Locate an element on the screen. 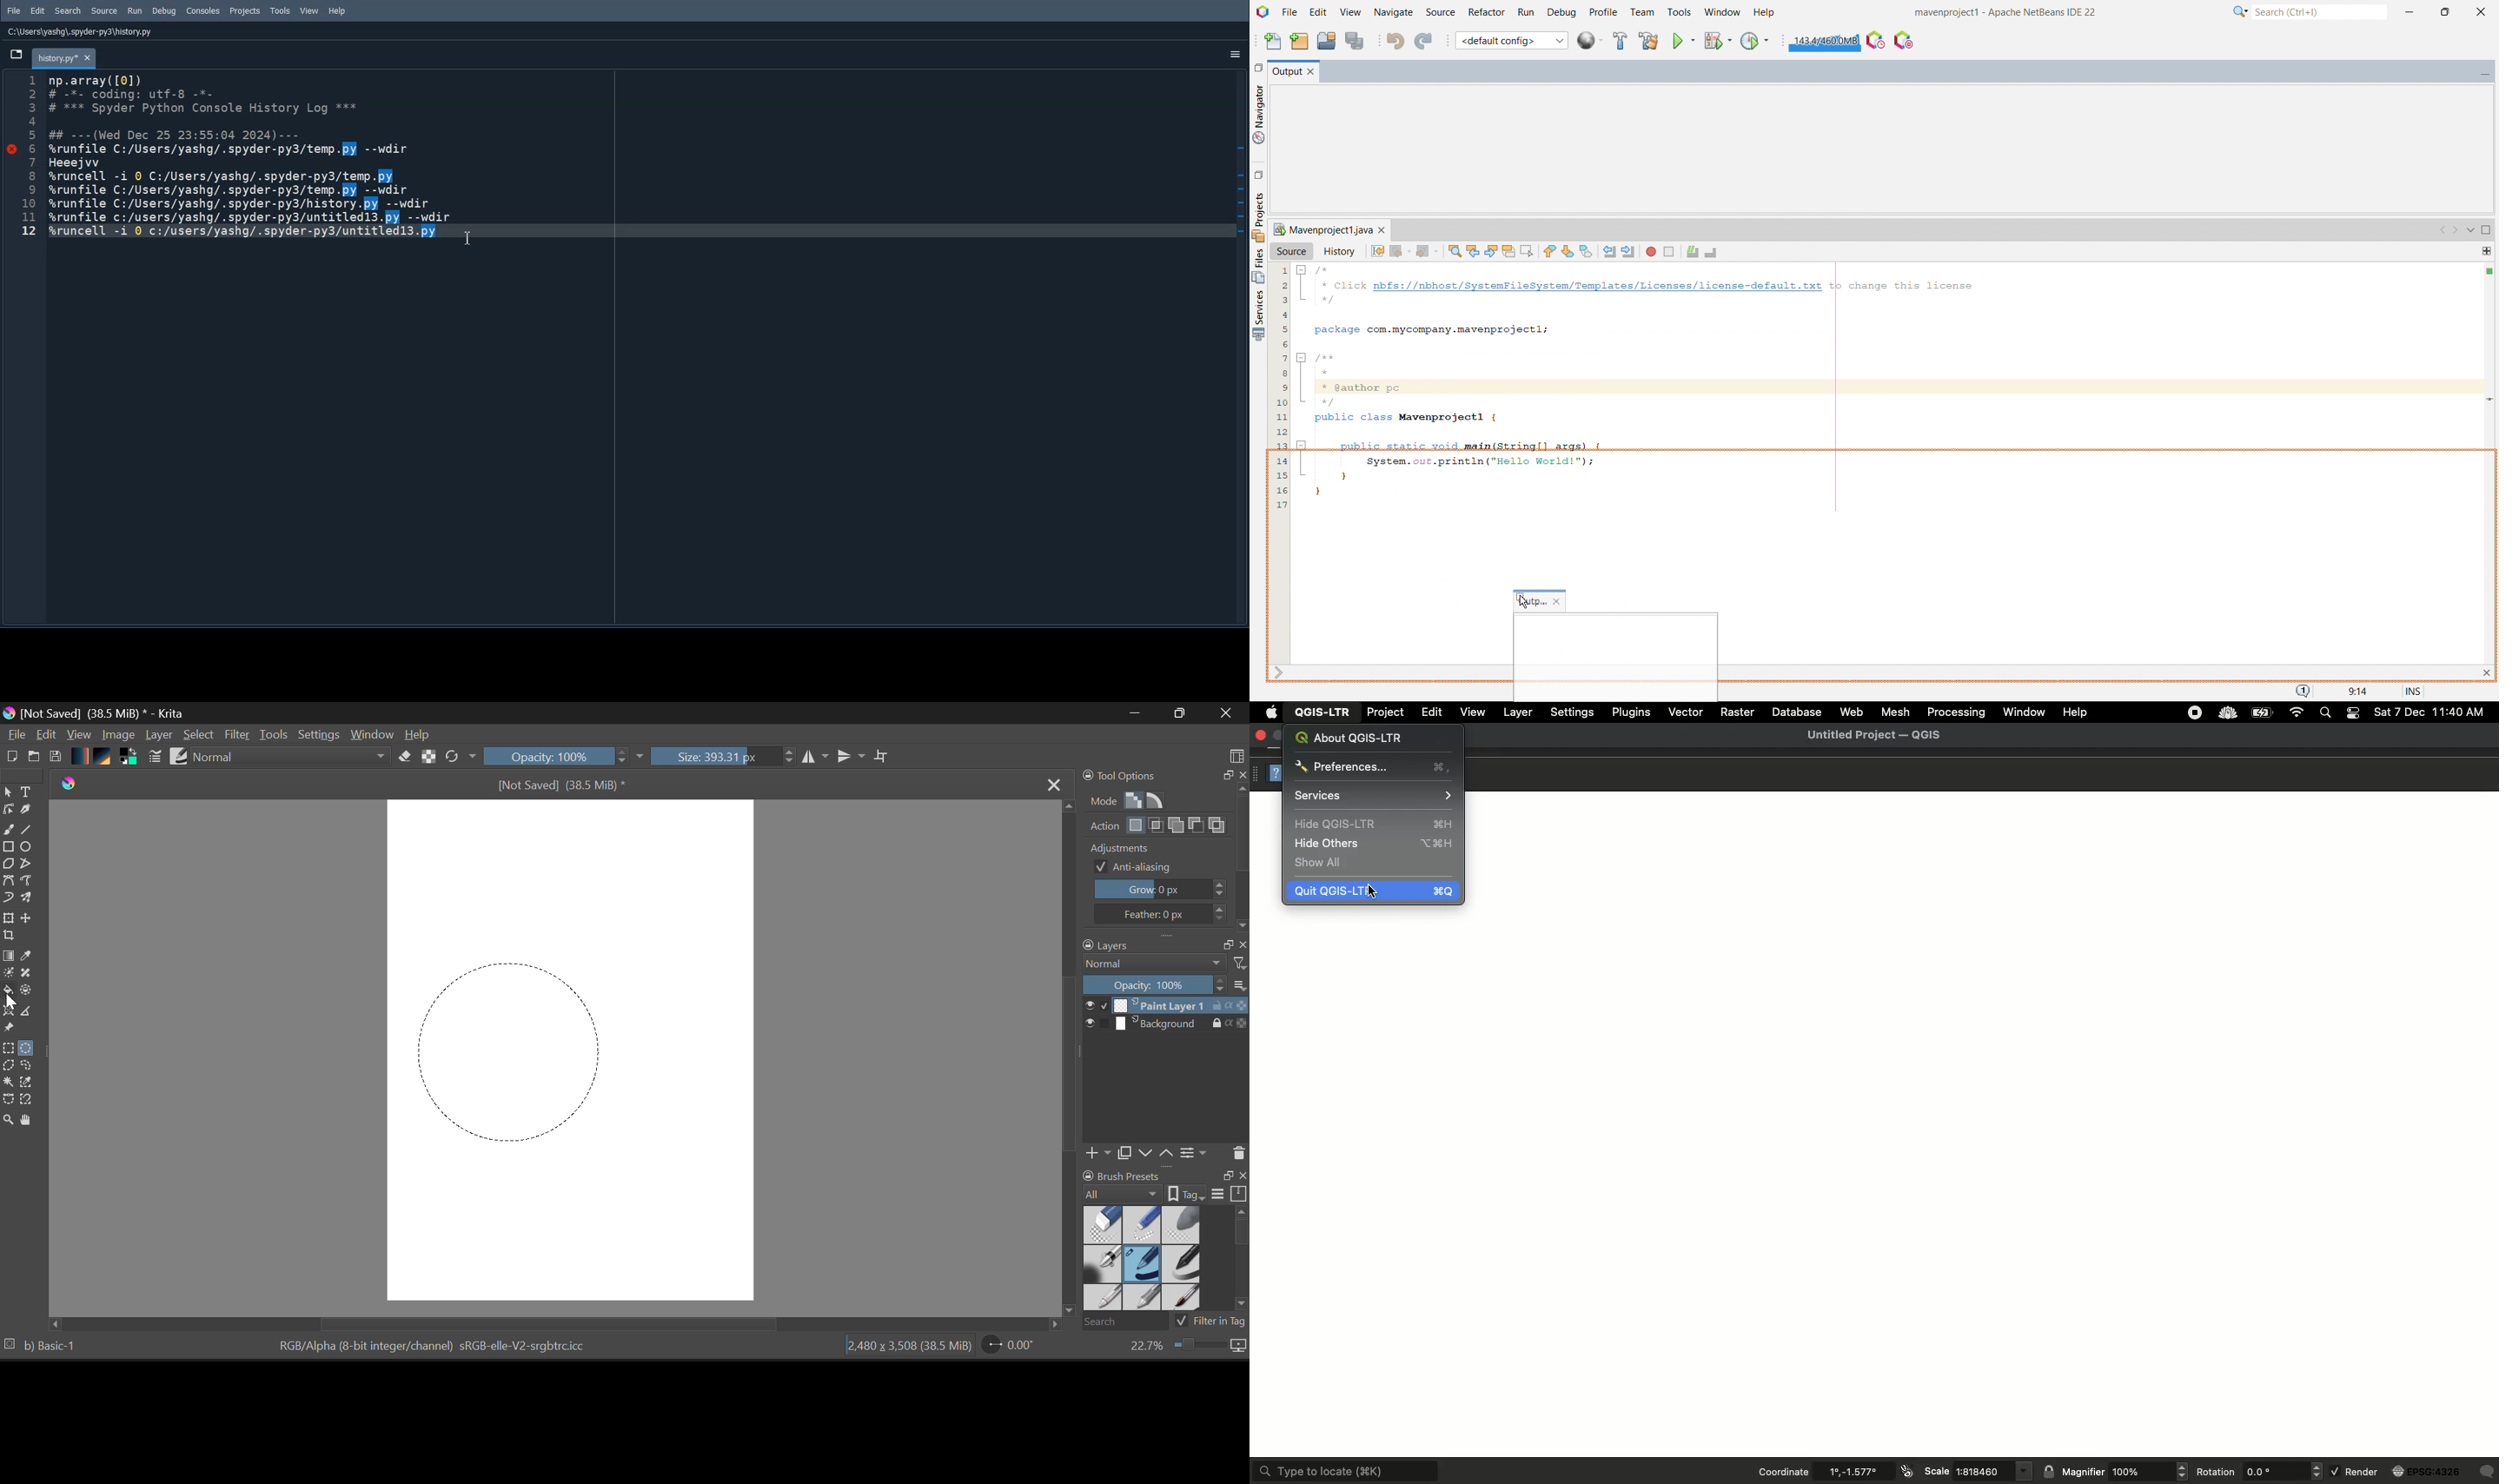 This screenshot has width=2520, height=1484. Reference Images is located at coordinates (10, 1029).